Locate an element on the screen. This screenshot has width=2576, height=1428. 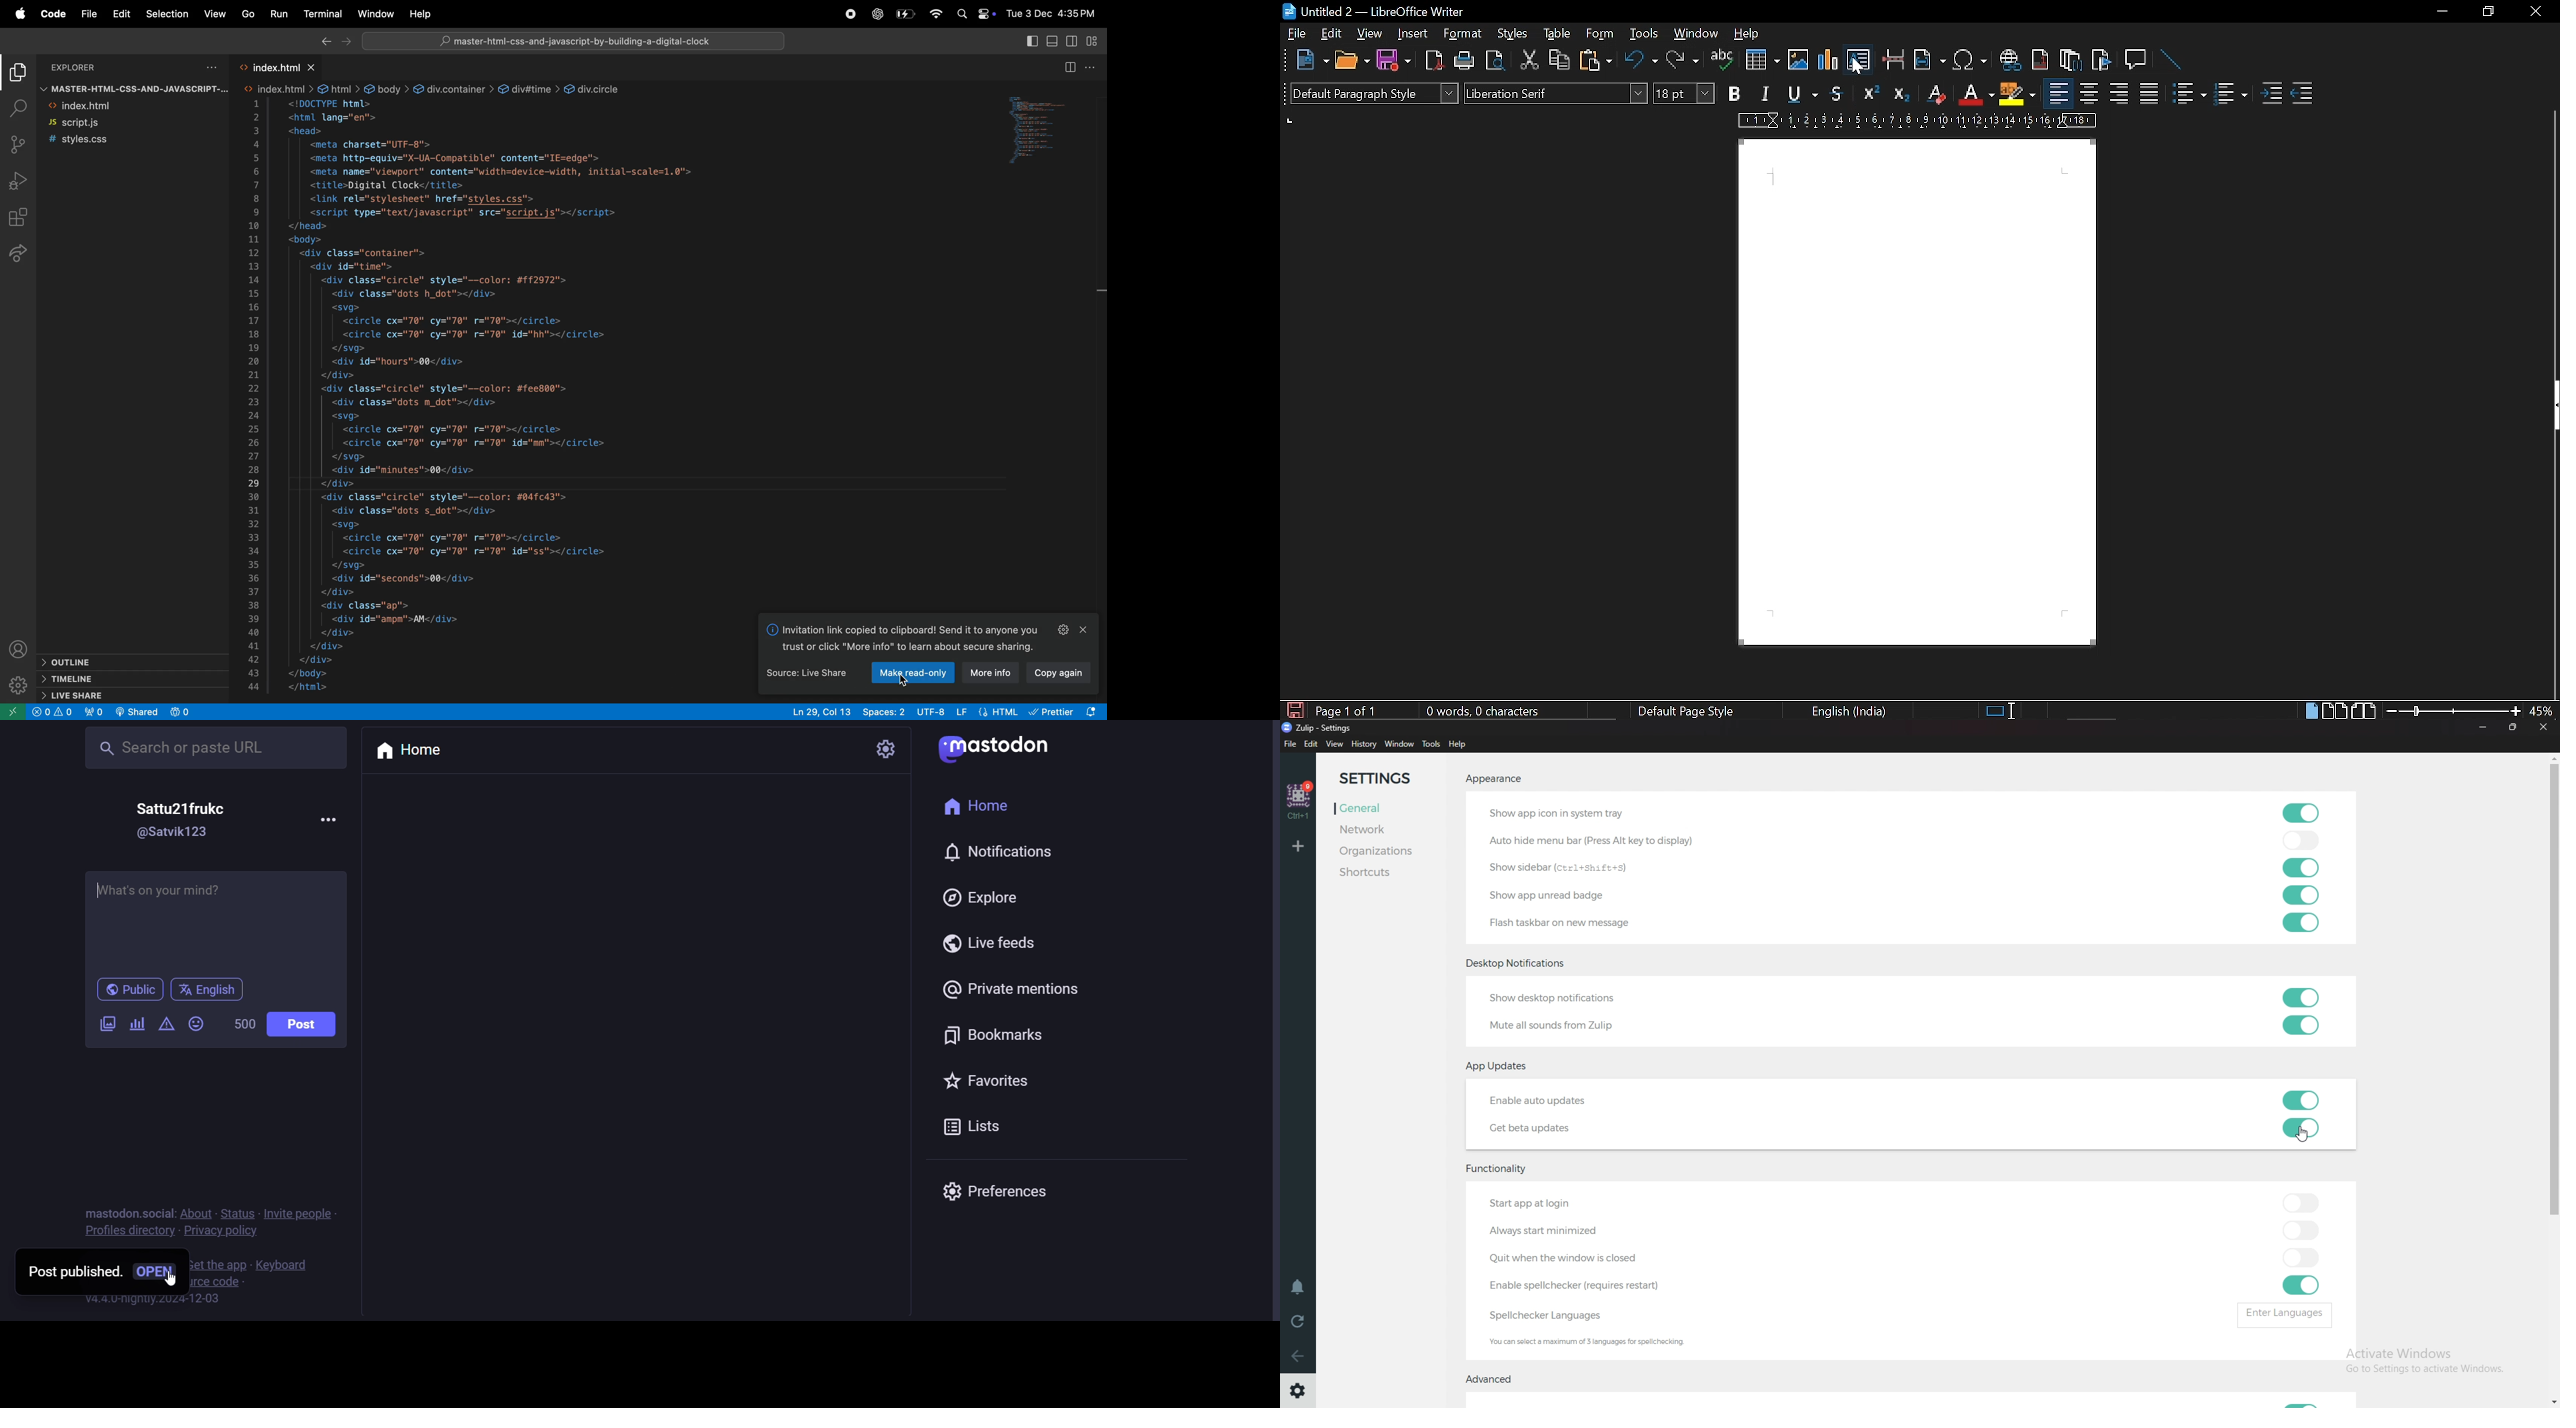
search is located at coordinates (214, 749).